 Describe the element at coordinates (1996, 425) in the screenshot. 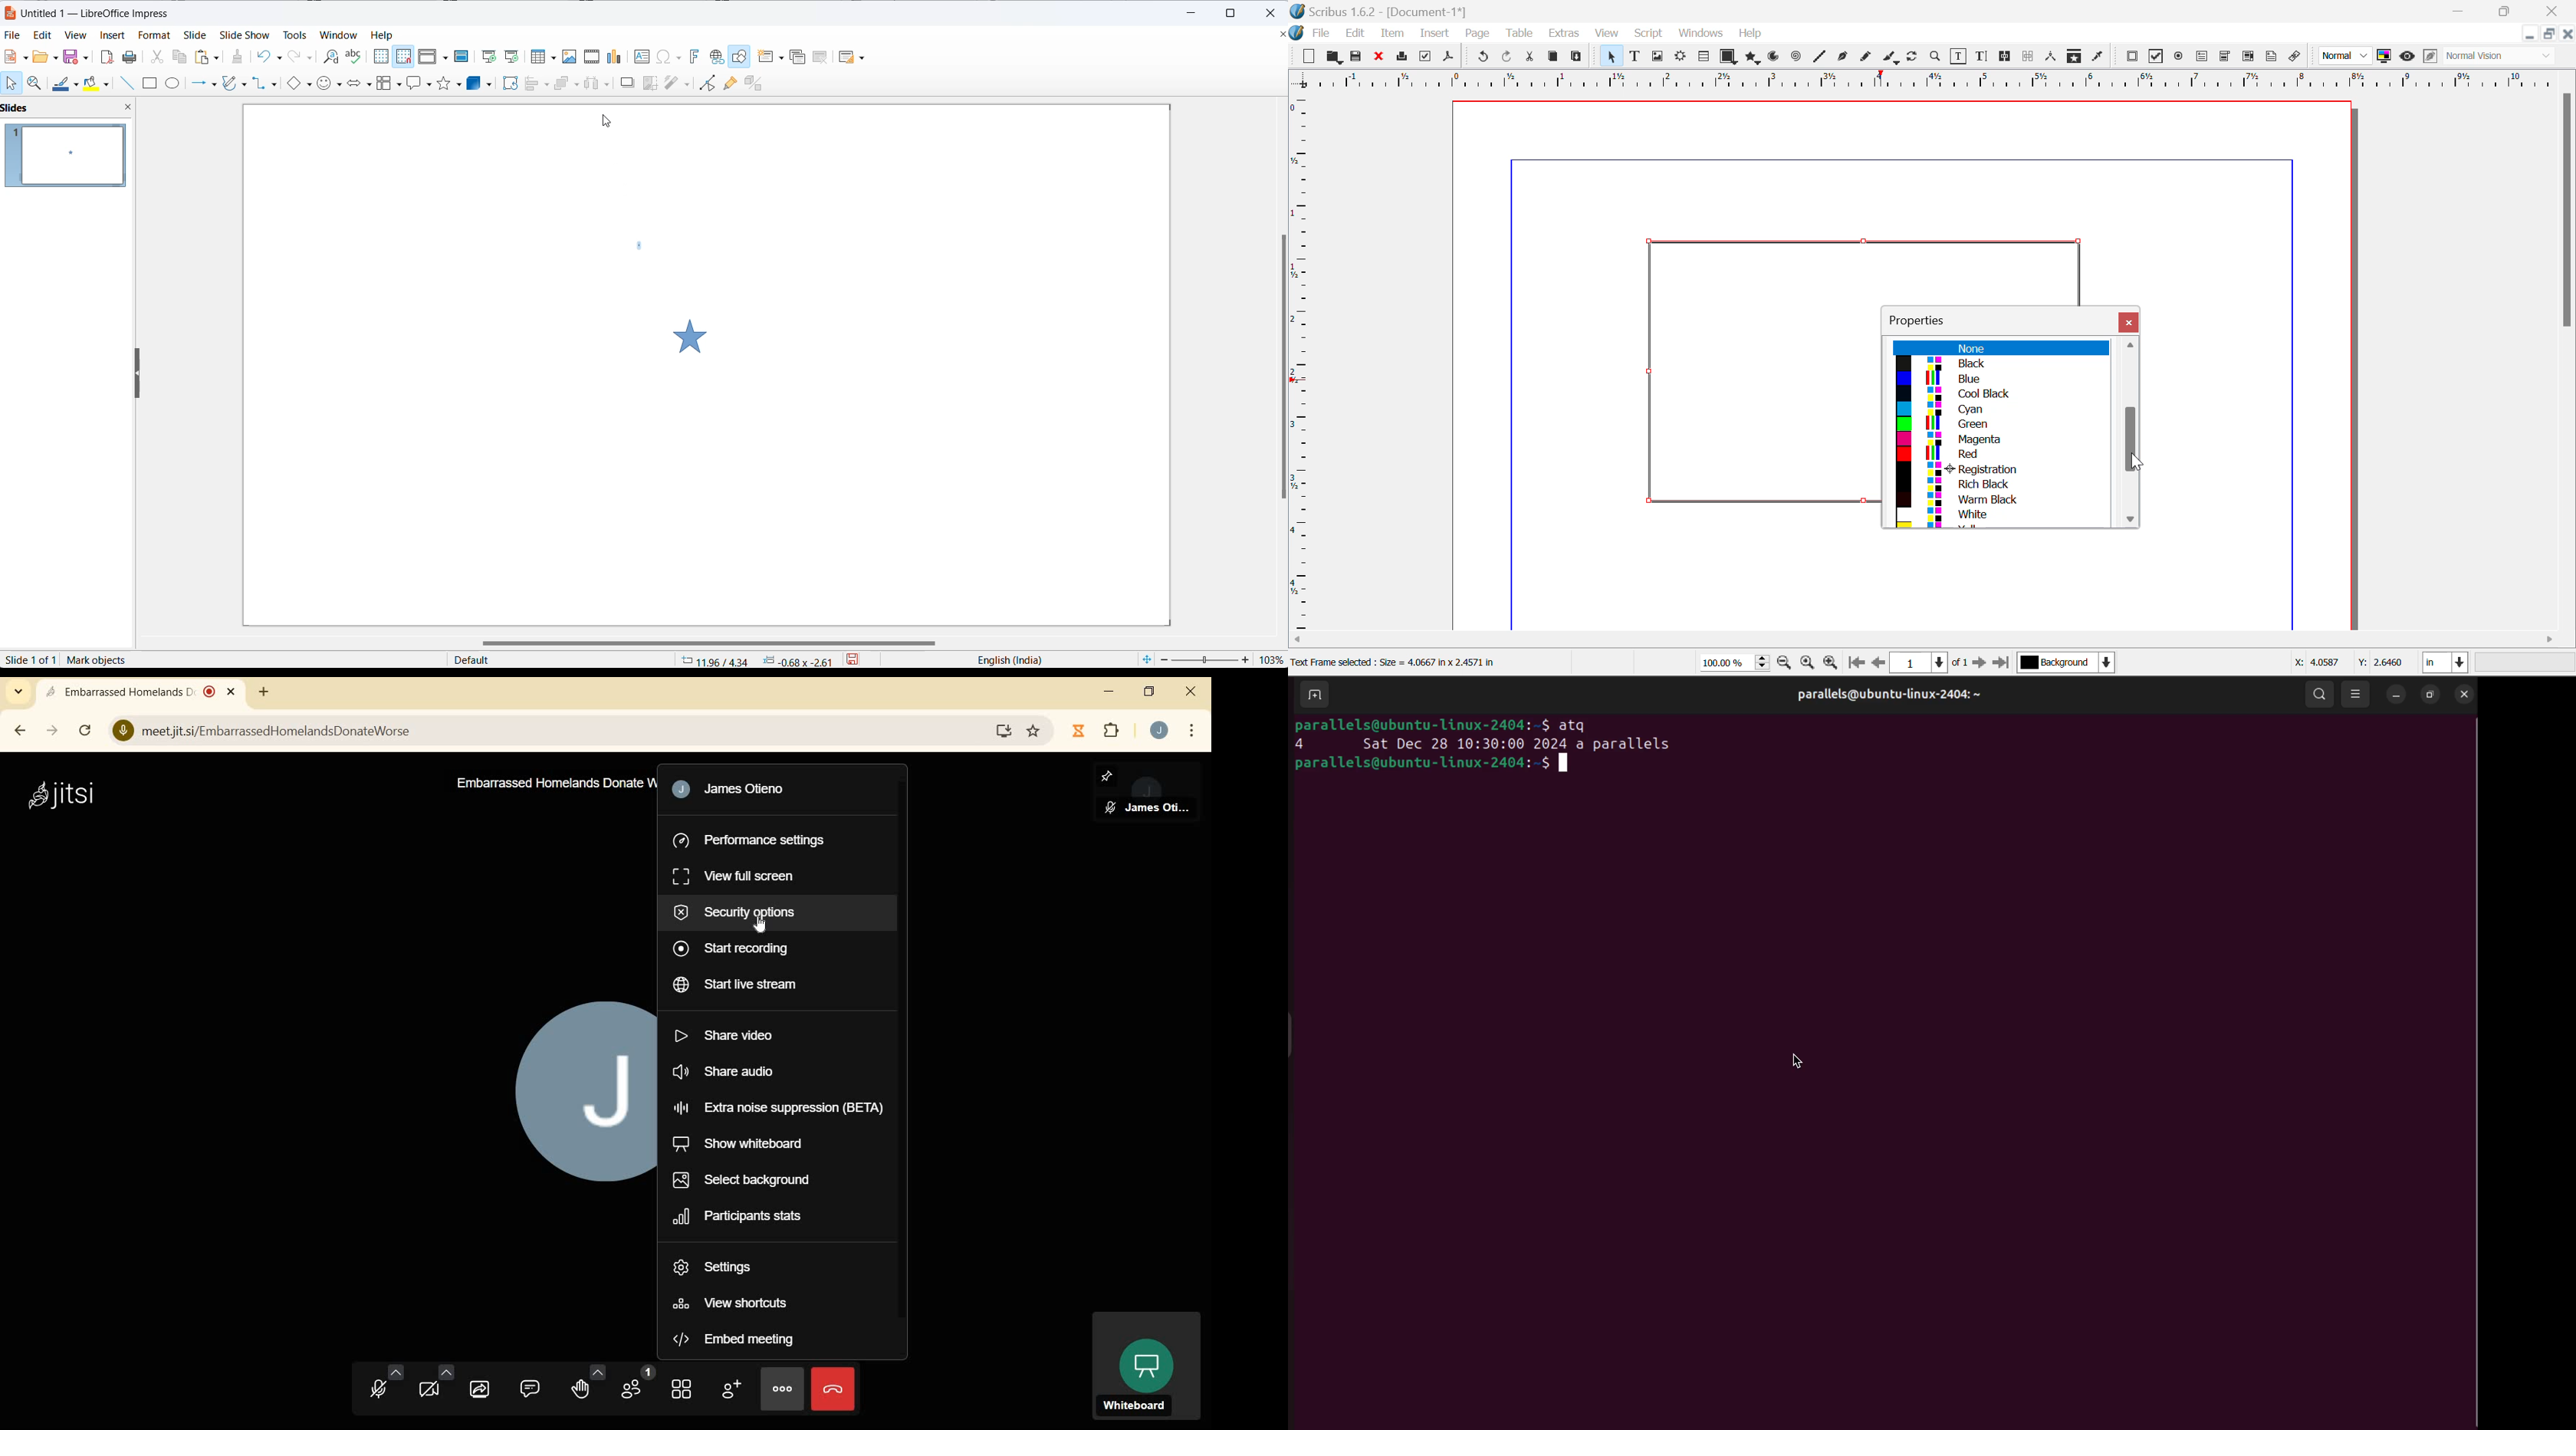

I see `Green` at that location.